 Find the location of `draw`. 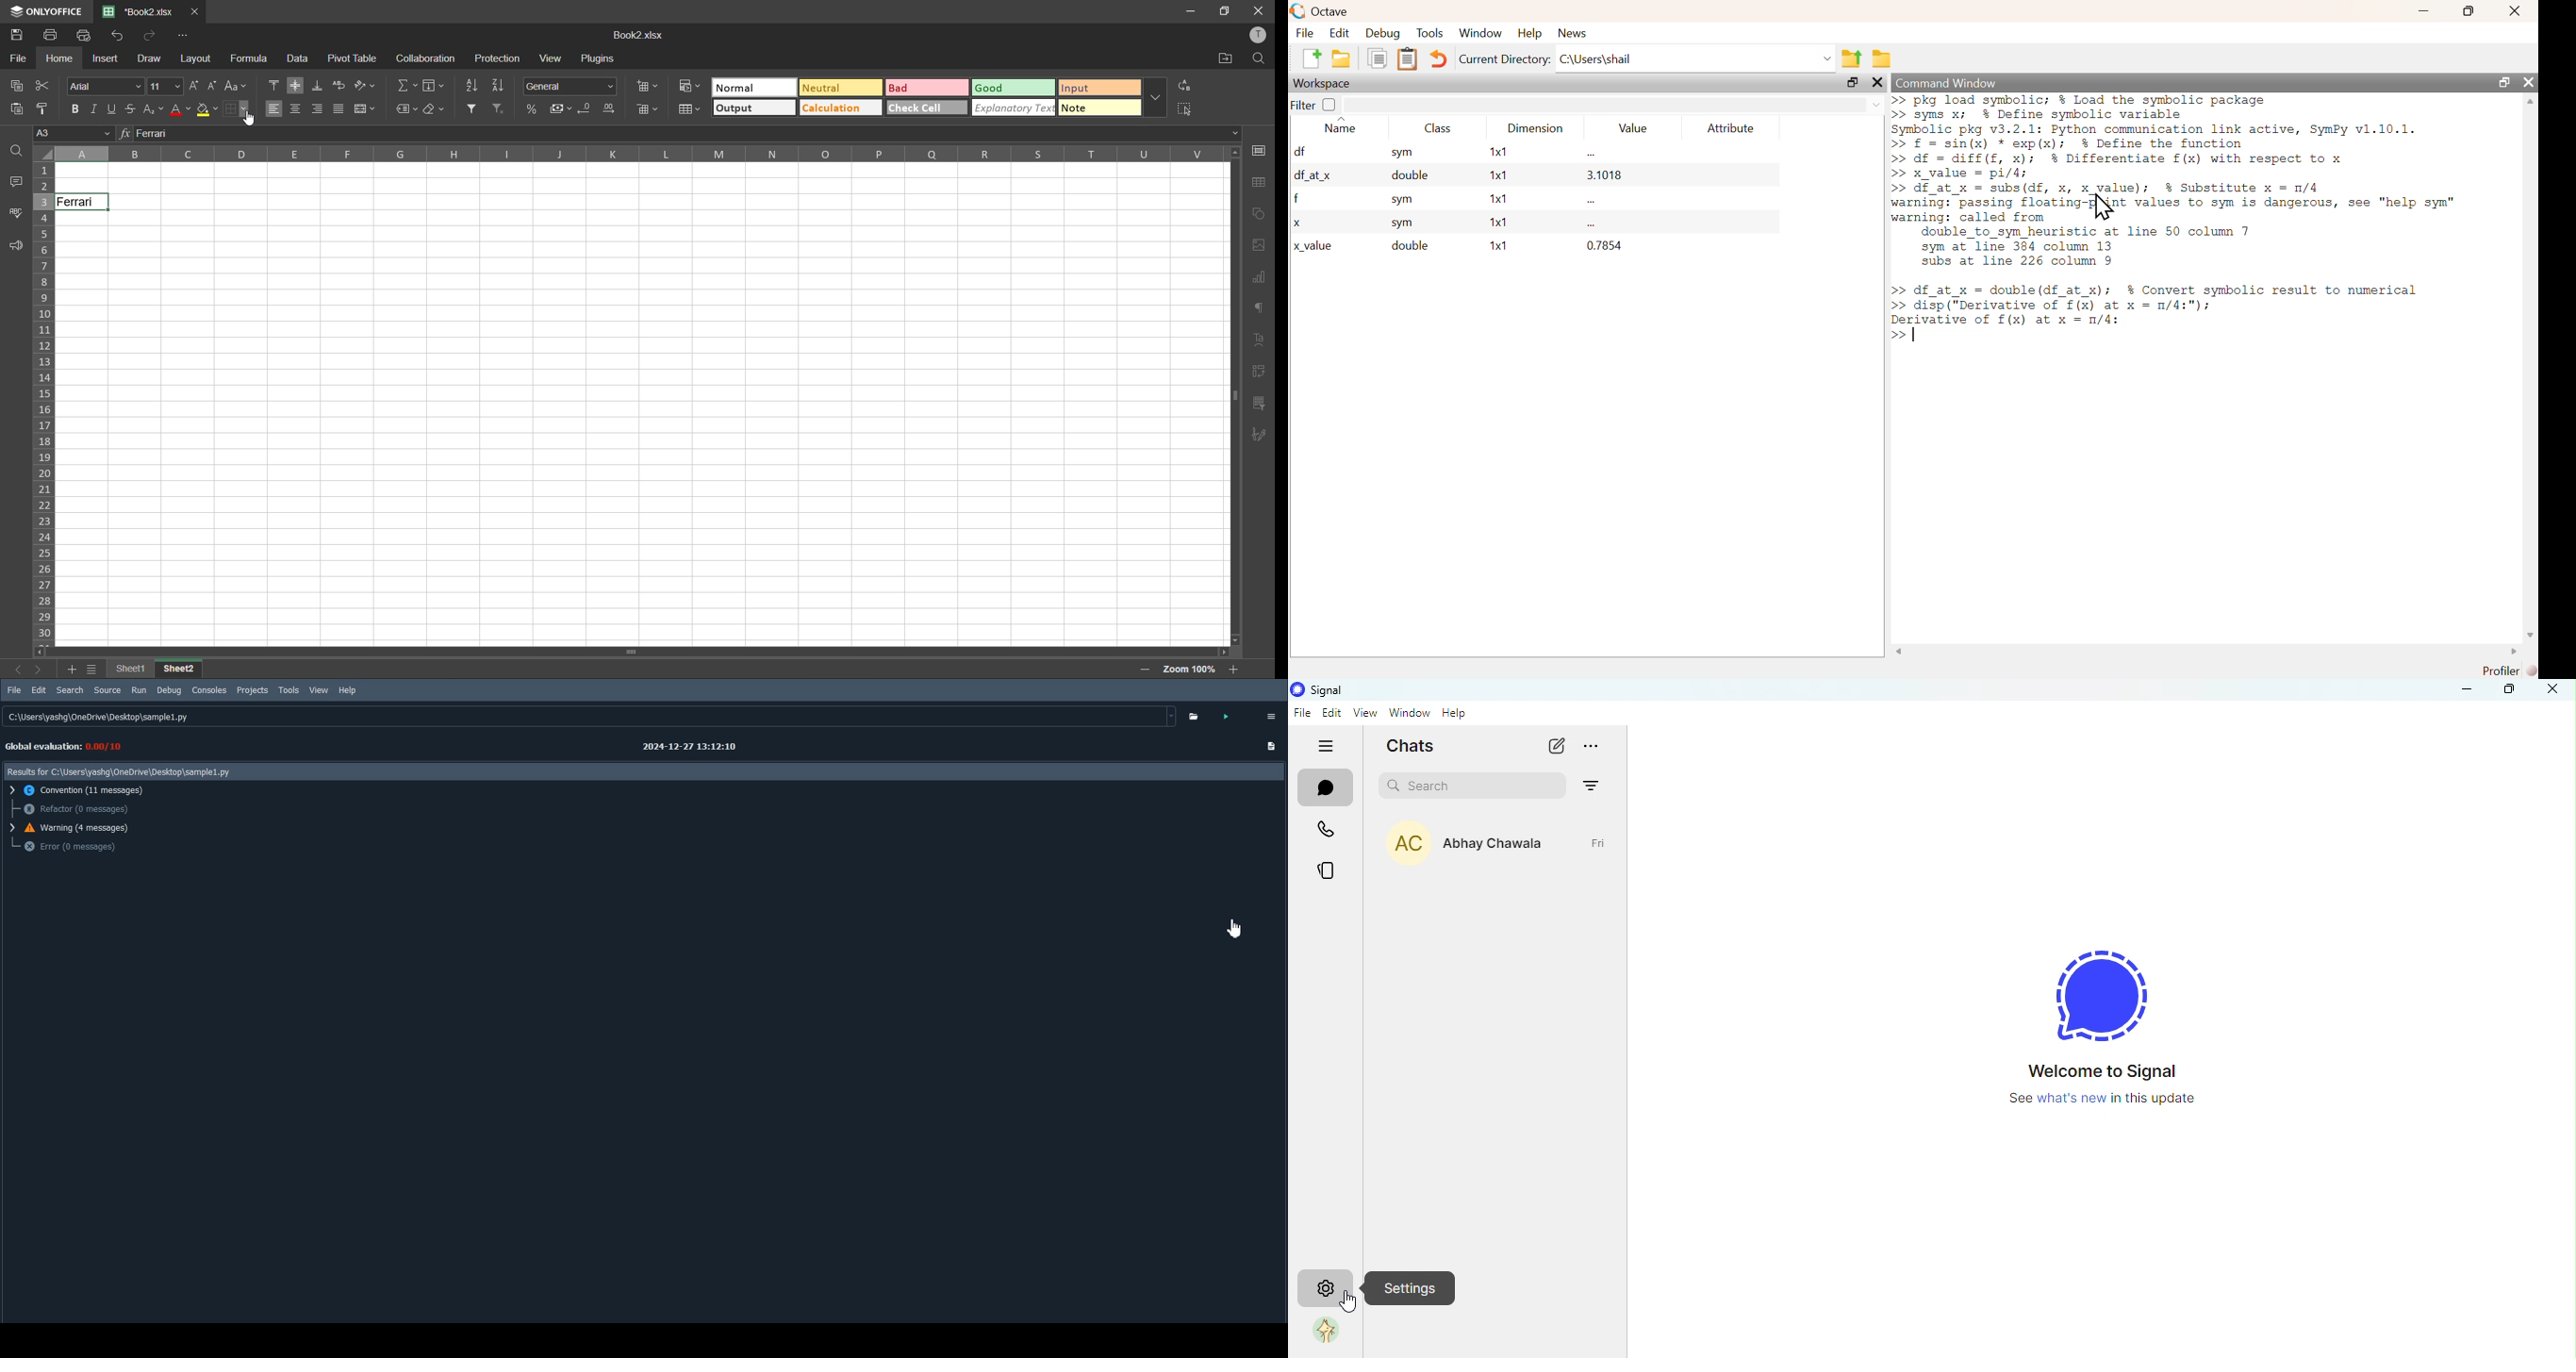

draw is located at coordinates (151, 57).